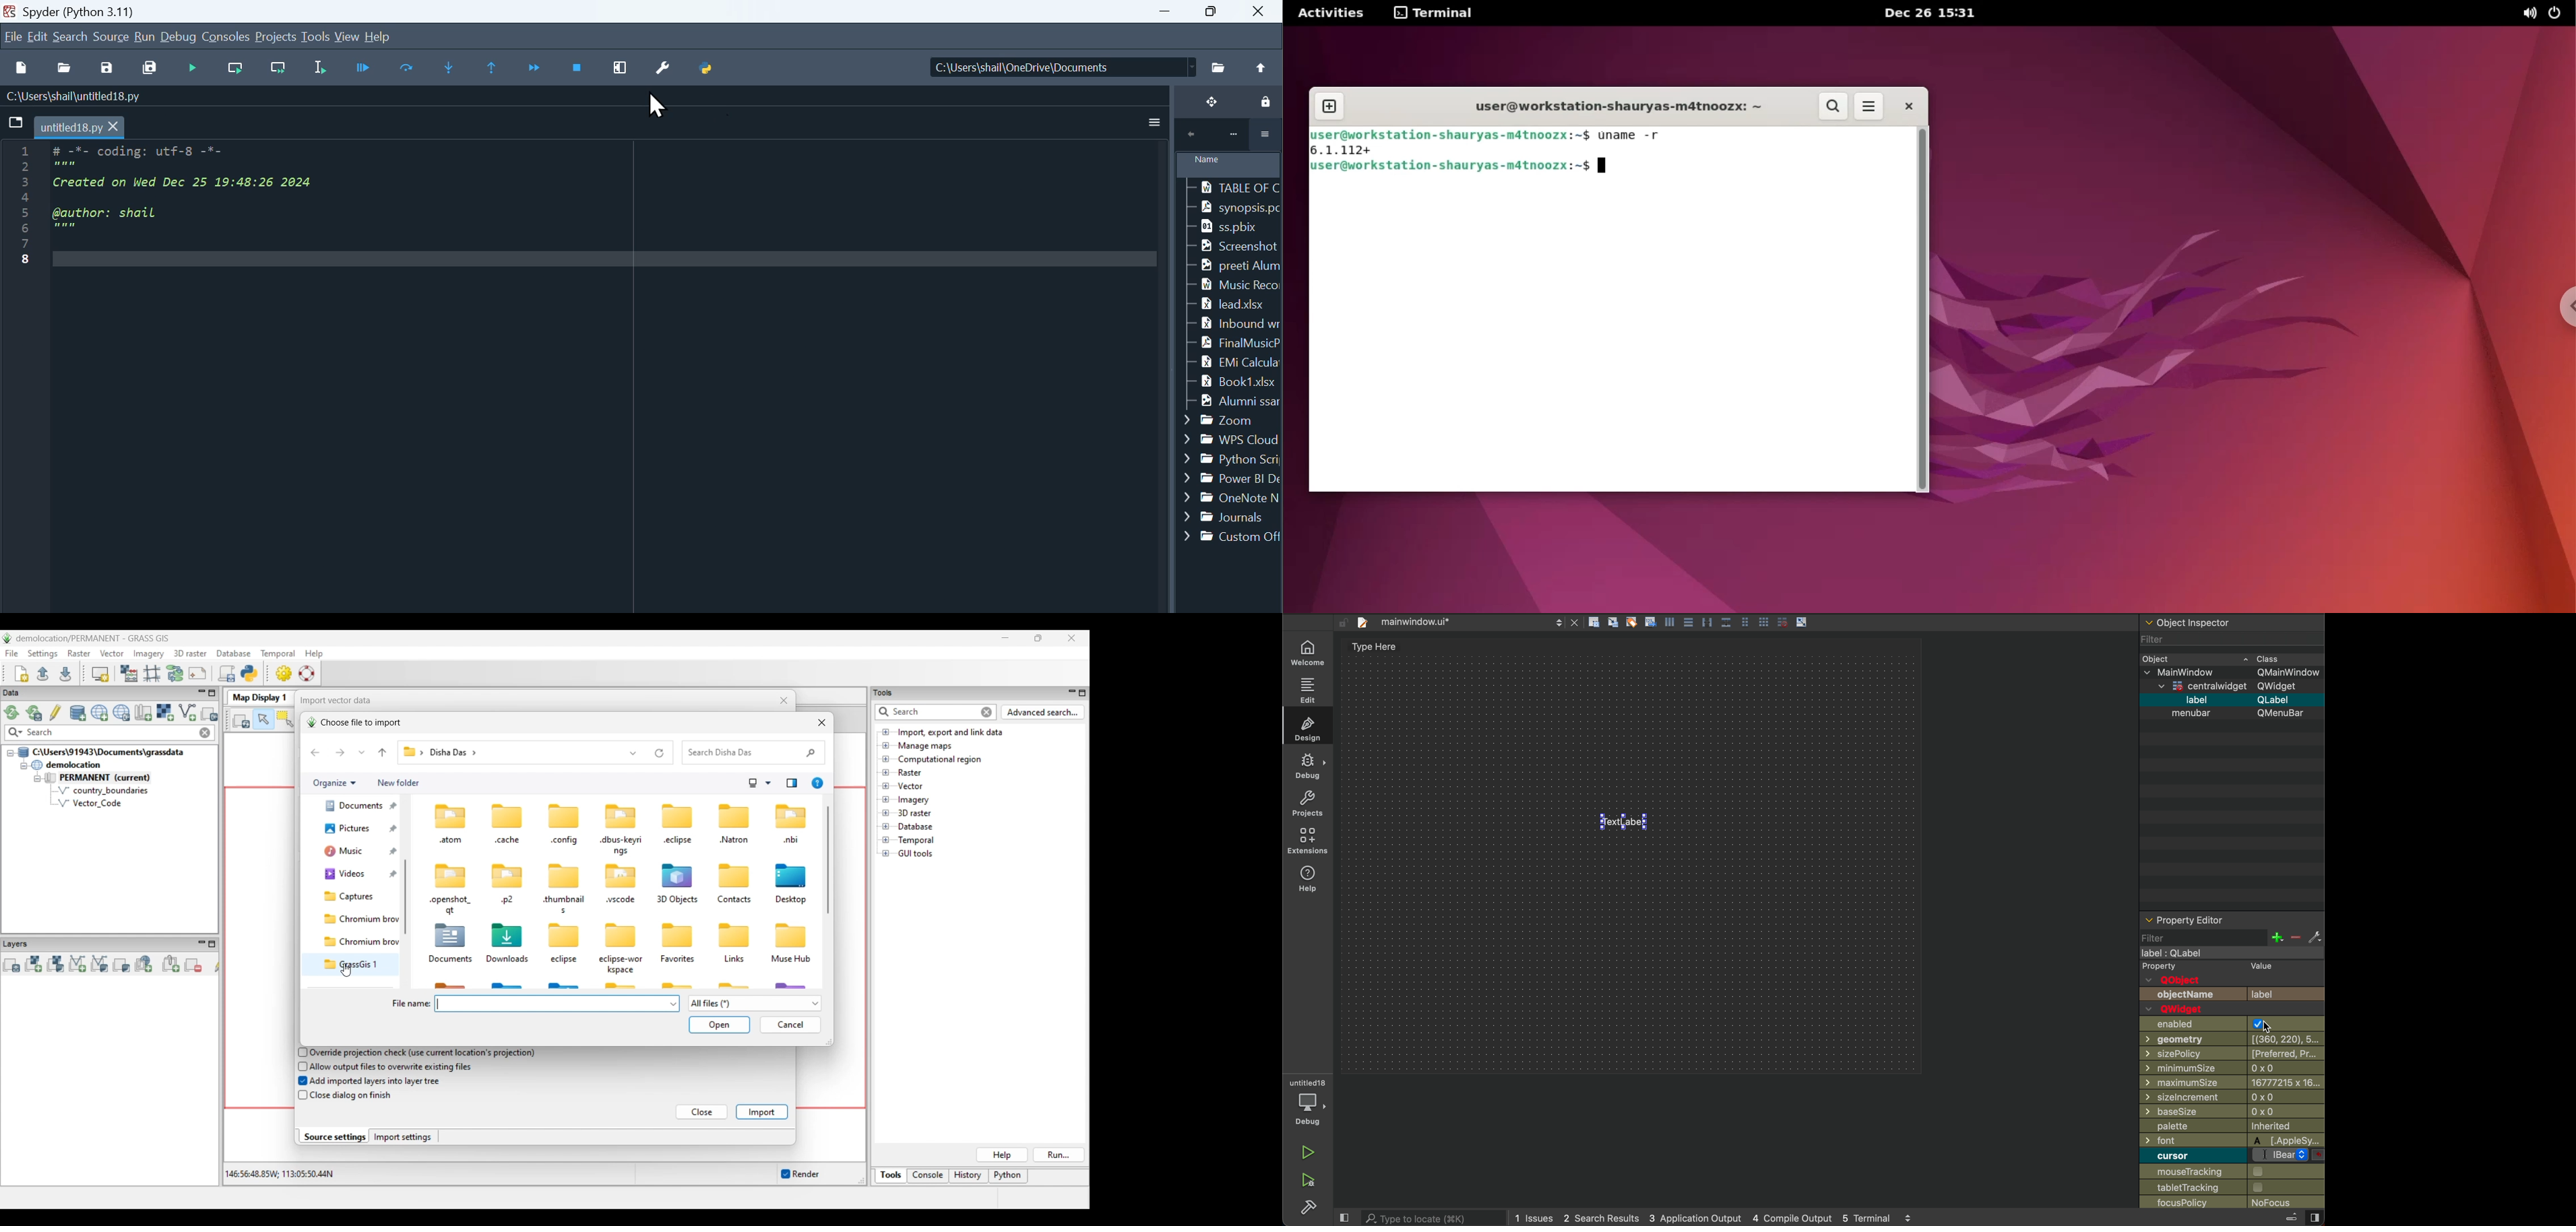  I want to click on Music Rec.., so click(1234, 286).